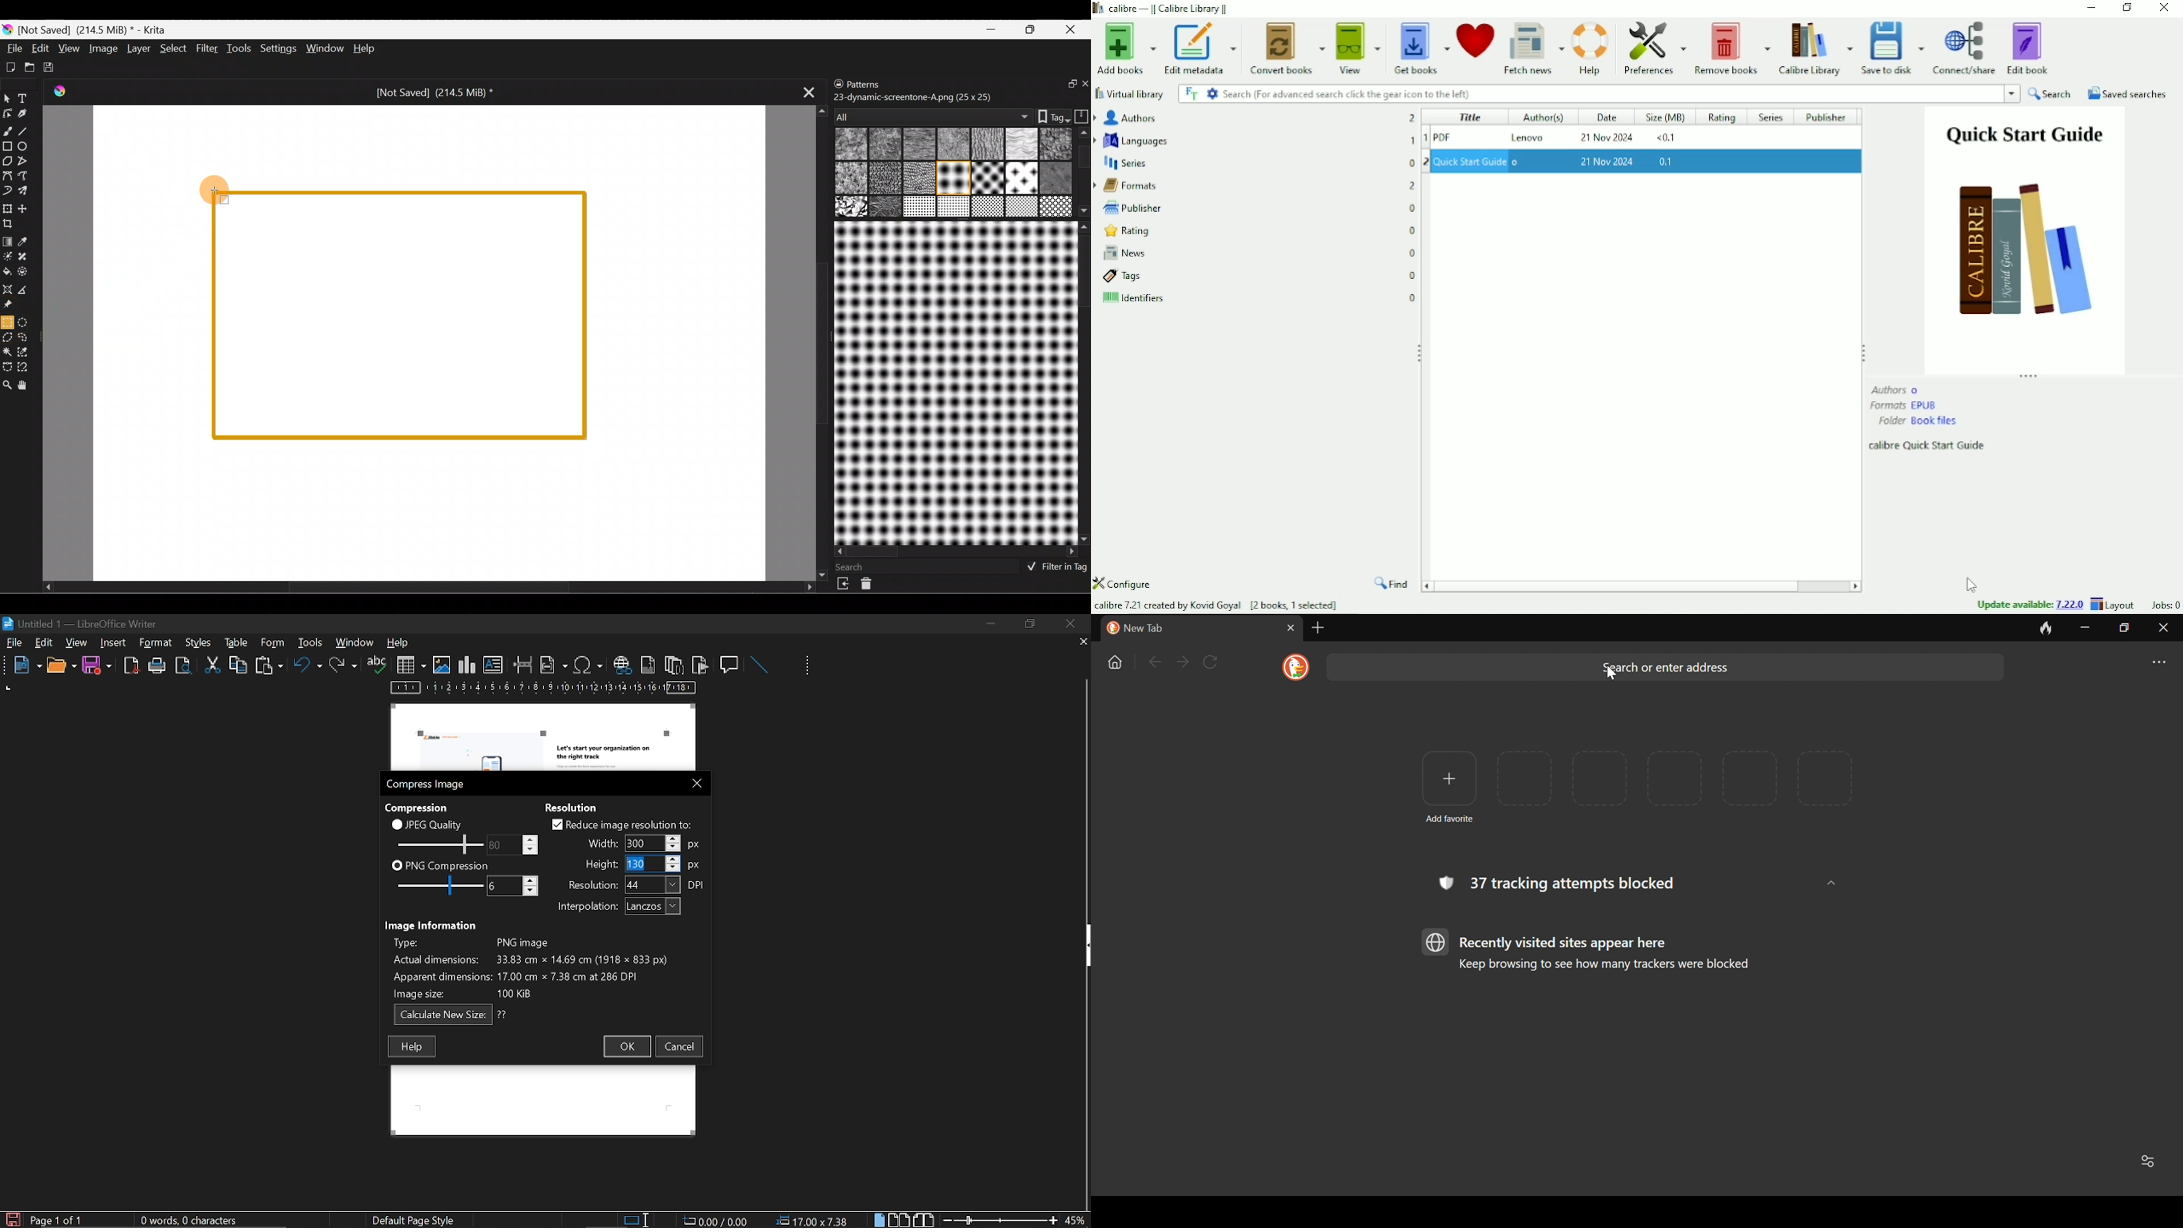 The height and width of the screenshot is (1232, 2184). Describe the element at coordinates (1020, 177) in the screenshot. I see `12 drawed_vertical.png` at that location.